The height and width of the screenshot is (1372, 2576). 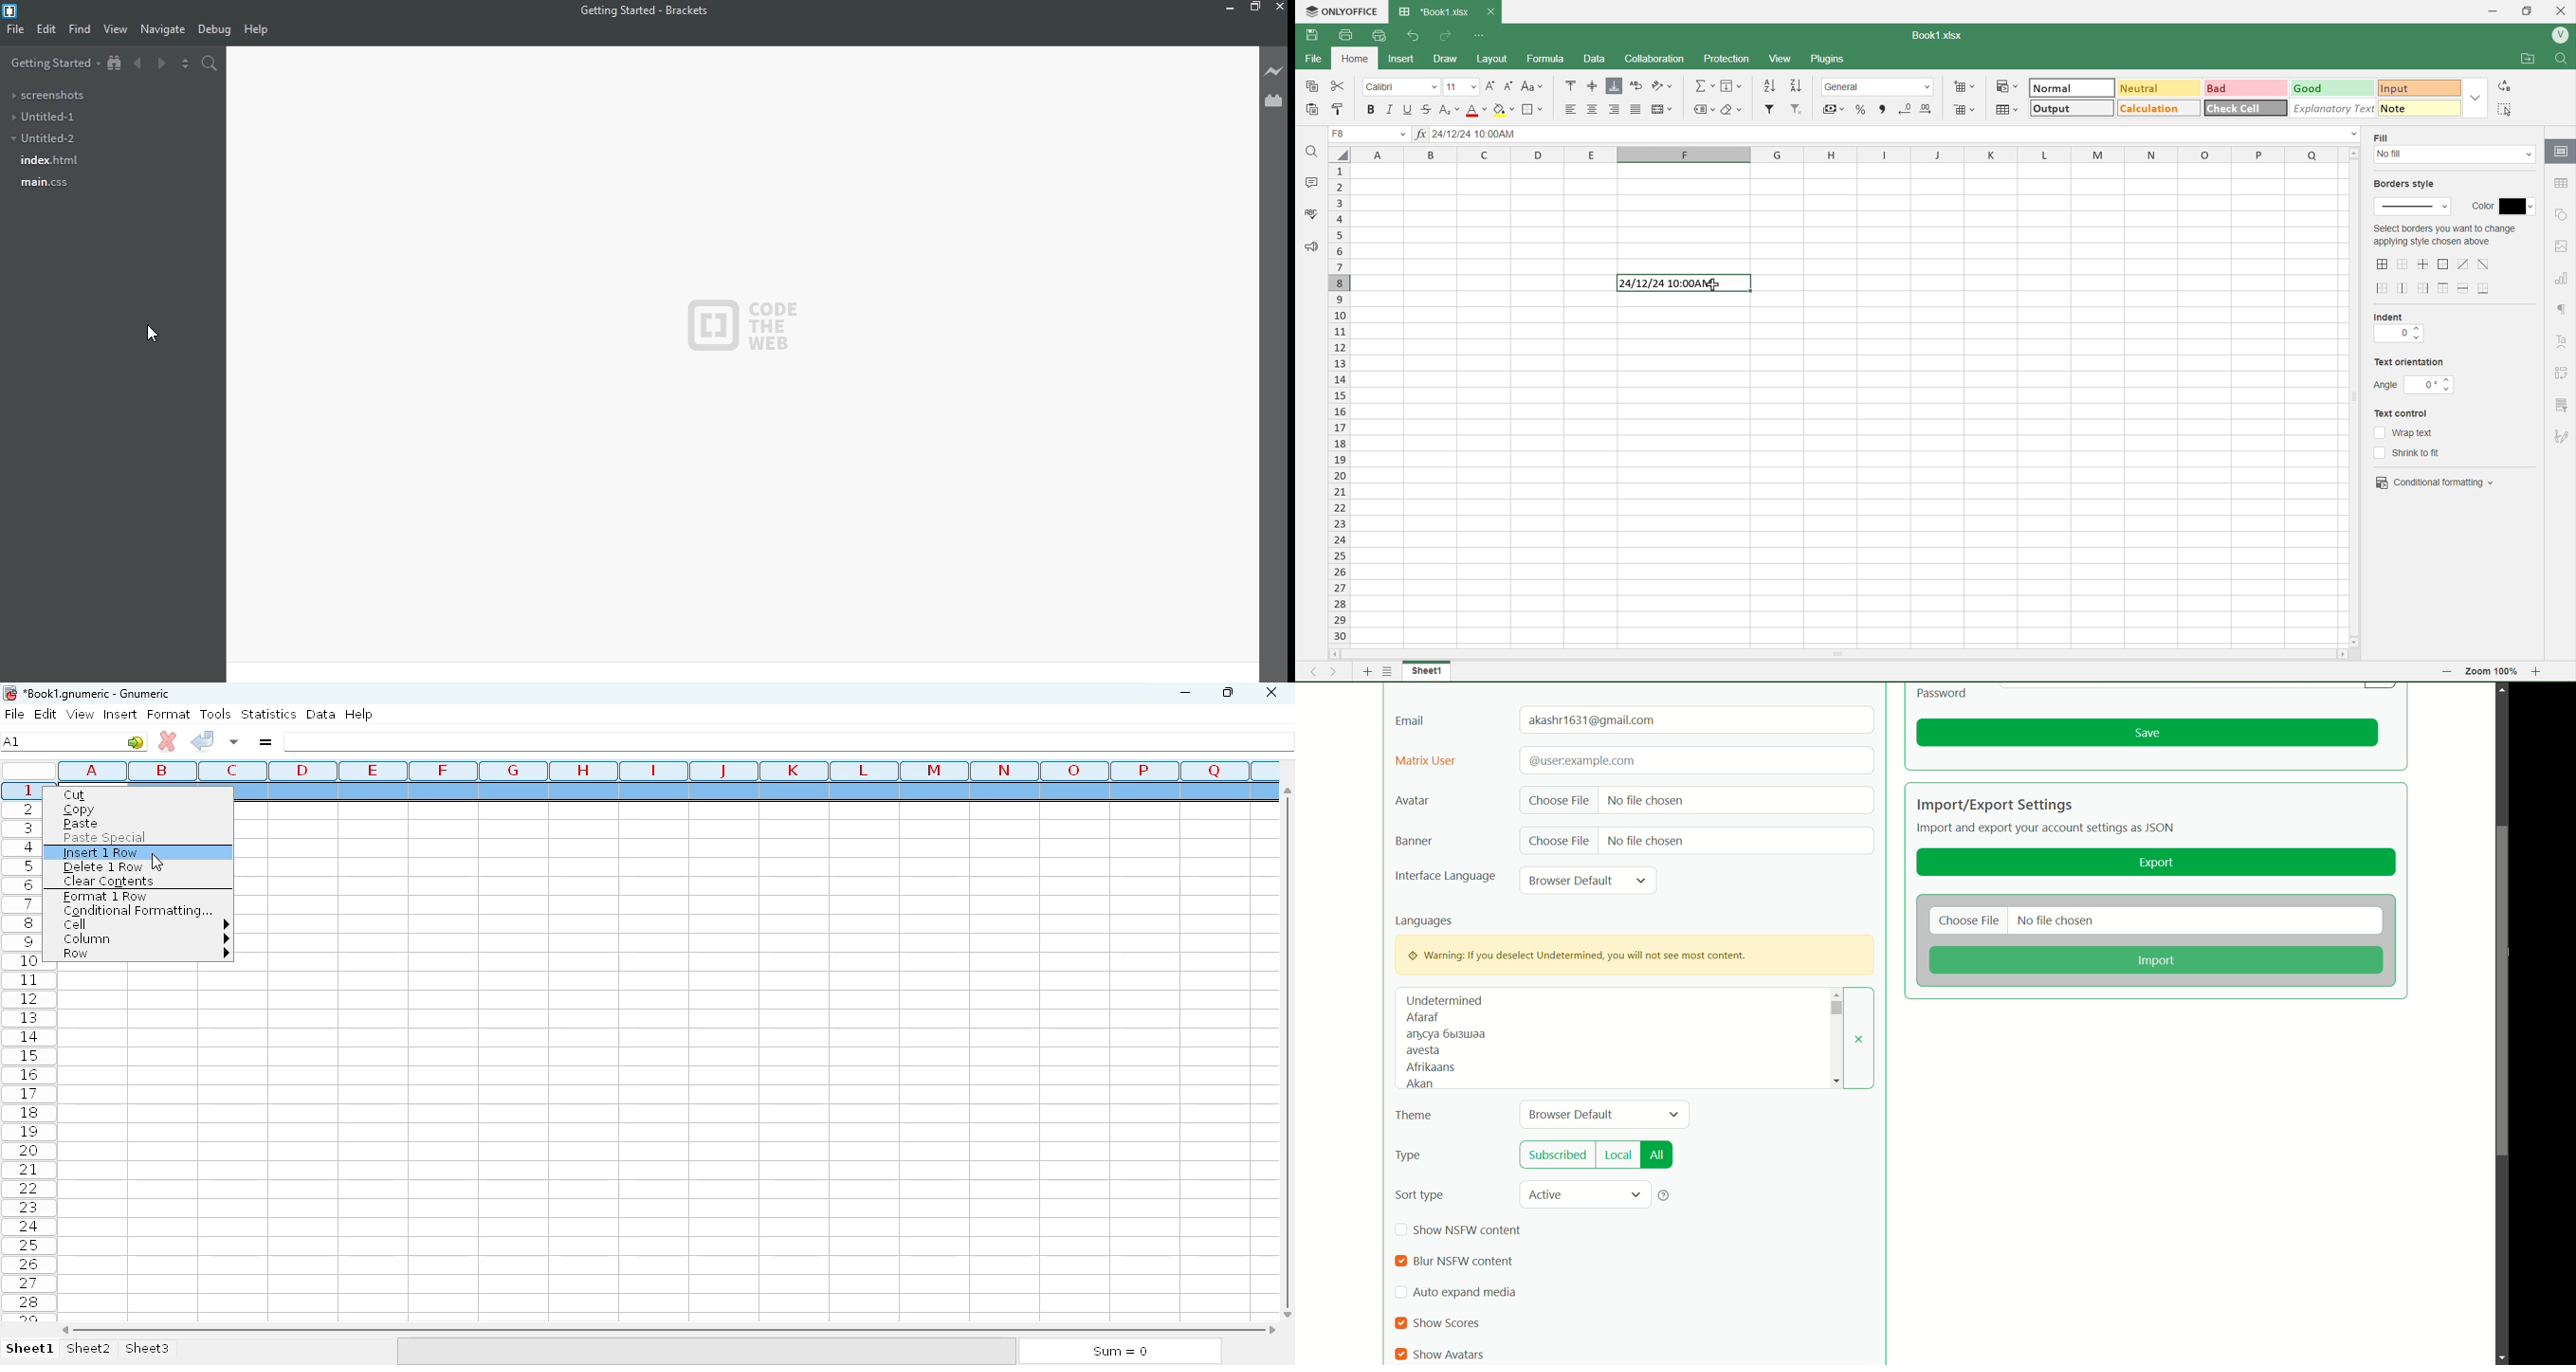 What do you see at coordinates (1769, 110) in the screenshot?
I see `Filter` at bounding box center [1769, 110].